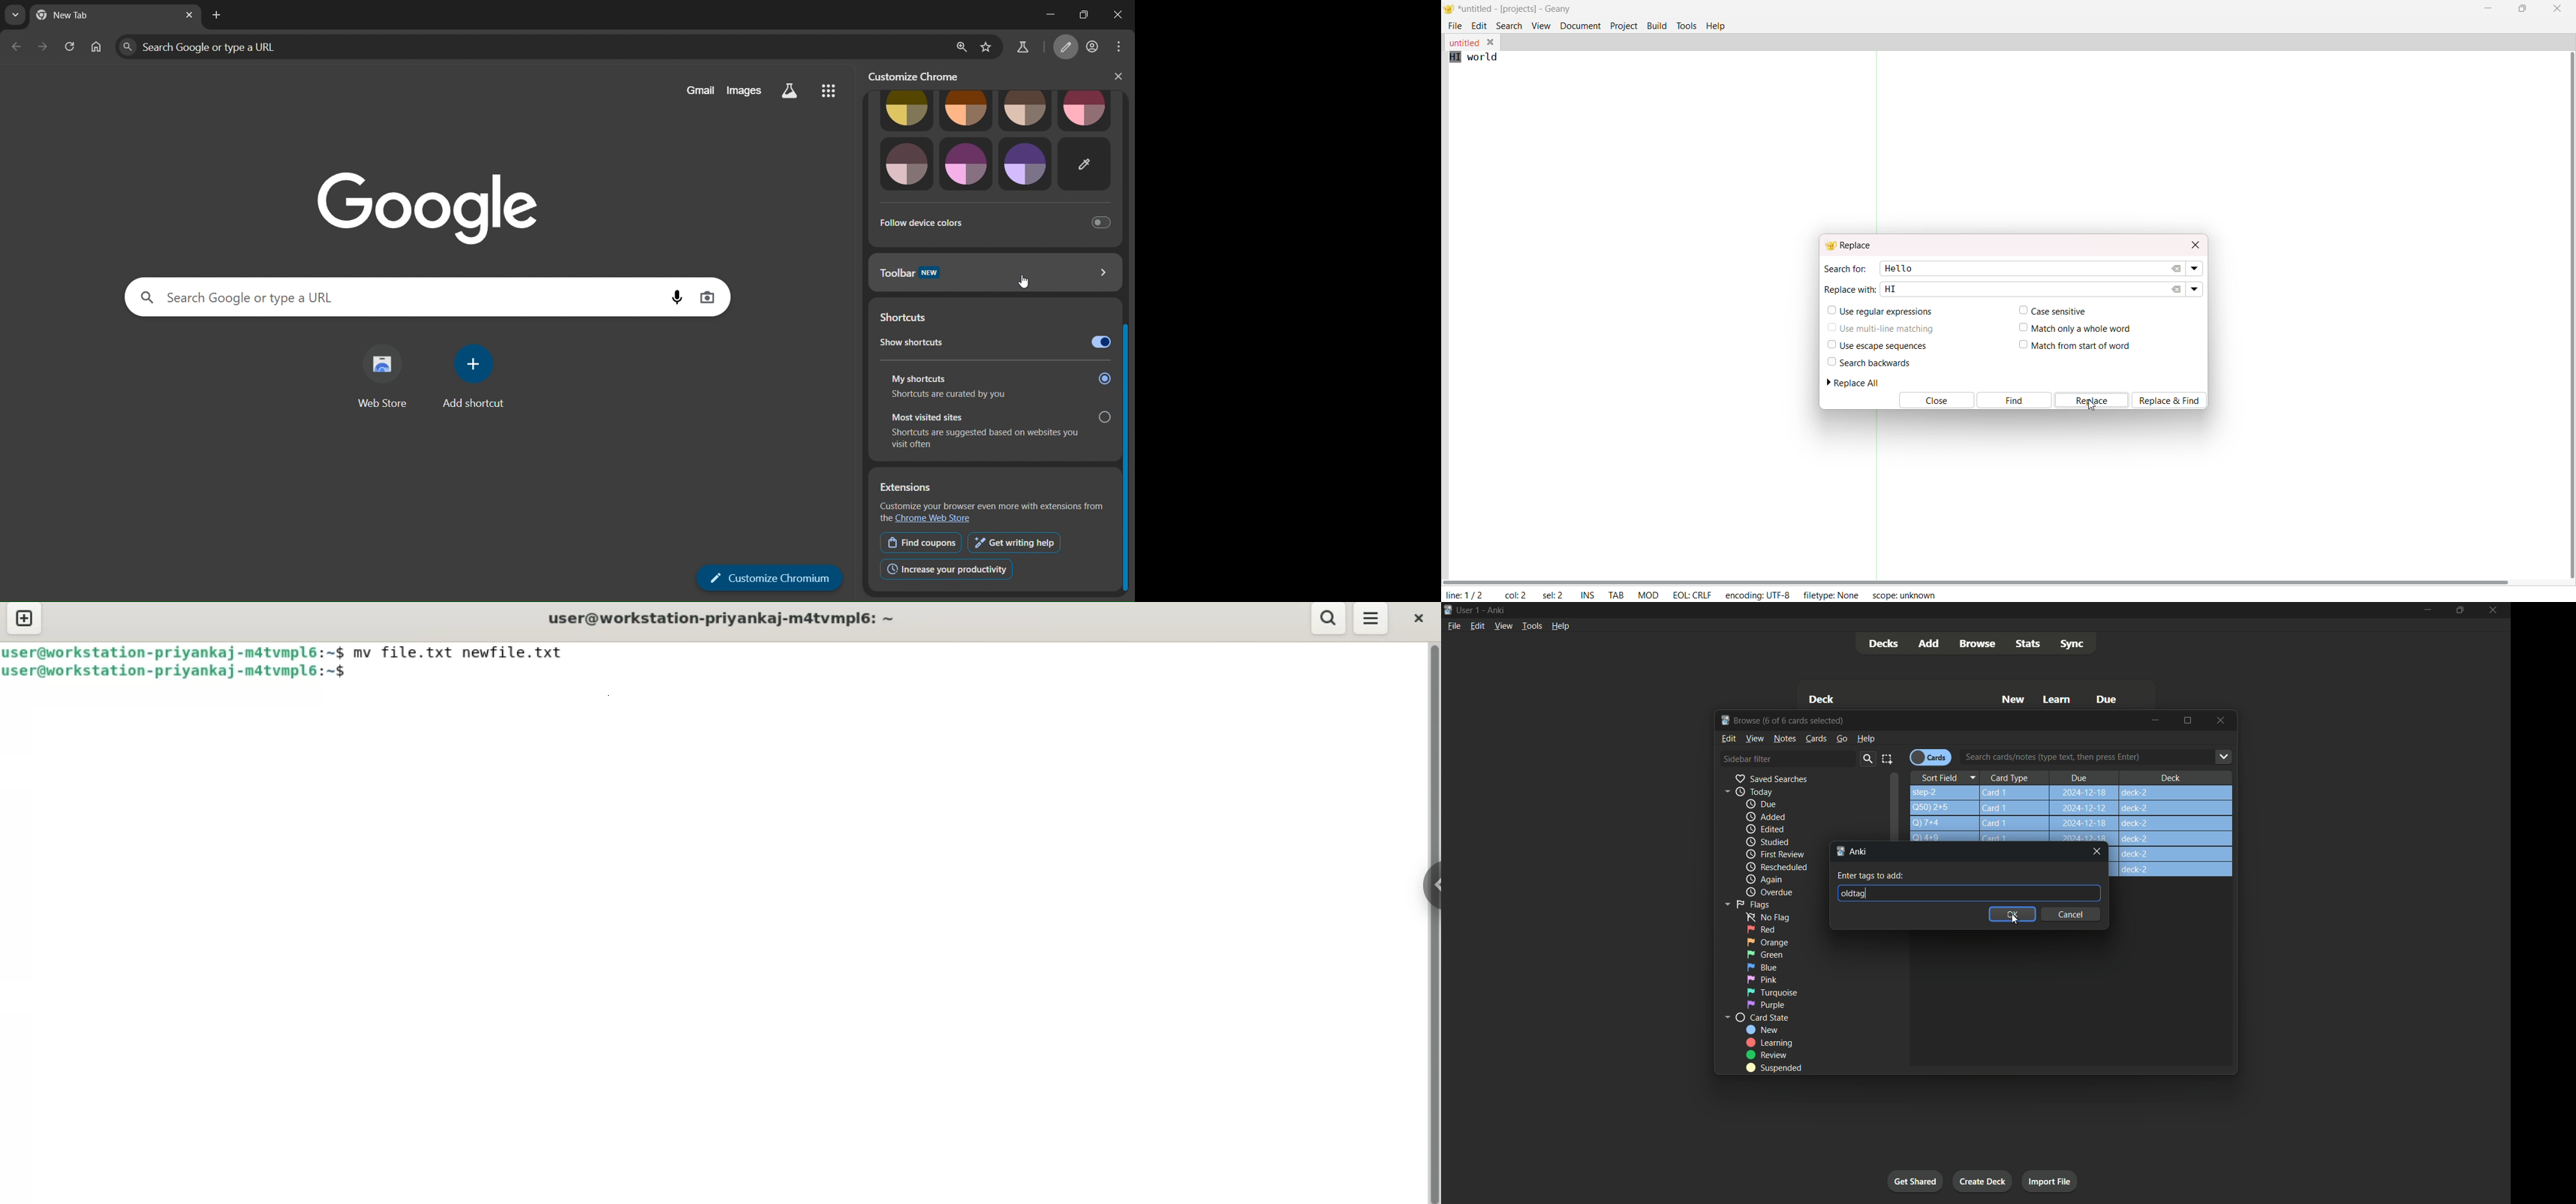 This screenshot has height=1204, width=2576. I want to click on Flags, so click(1745, 904).